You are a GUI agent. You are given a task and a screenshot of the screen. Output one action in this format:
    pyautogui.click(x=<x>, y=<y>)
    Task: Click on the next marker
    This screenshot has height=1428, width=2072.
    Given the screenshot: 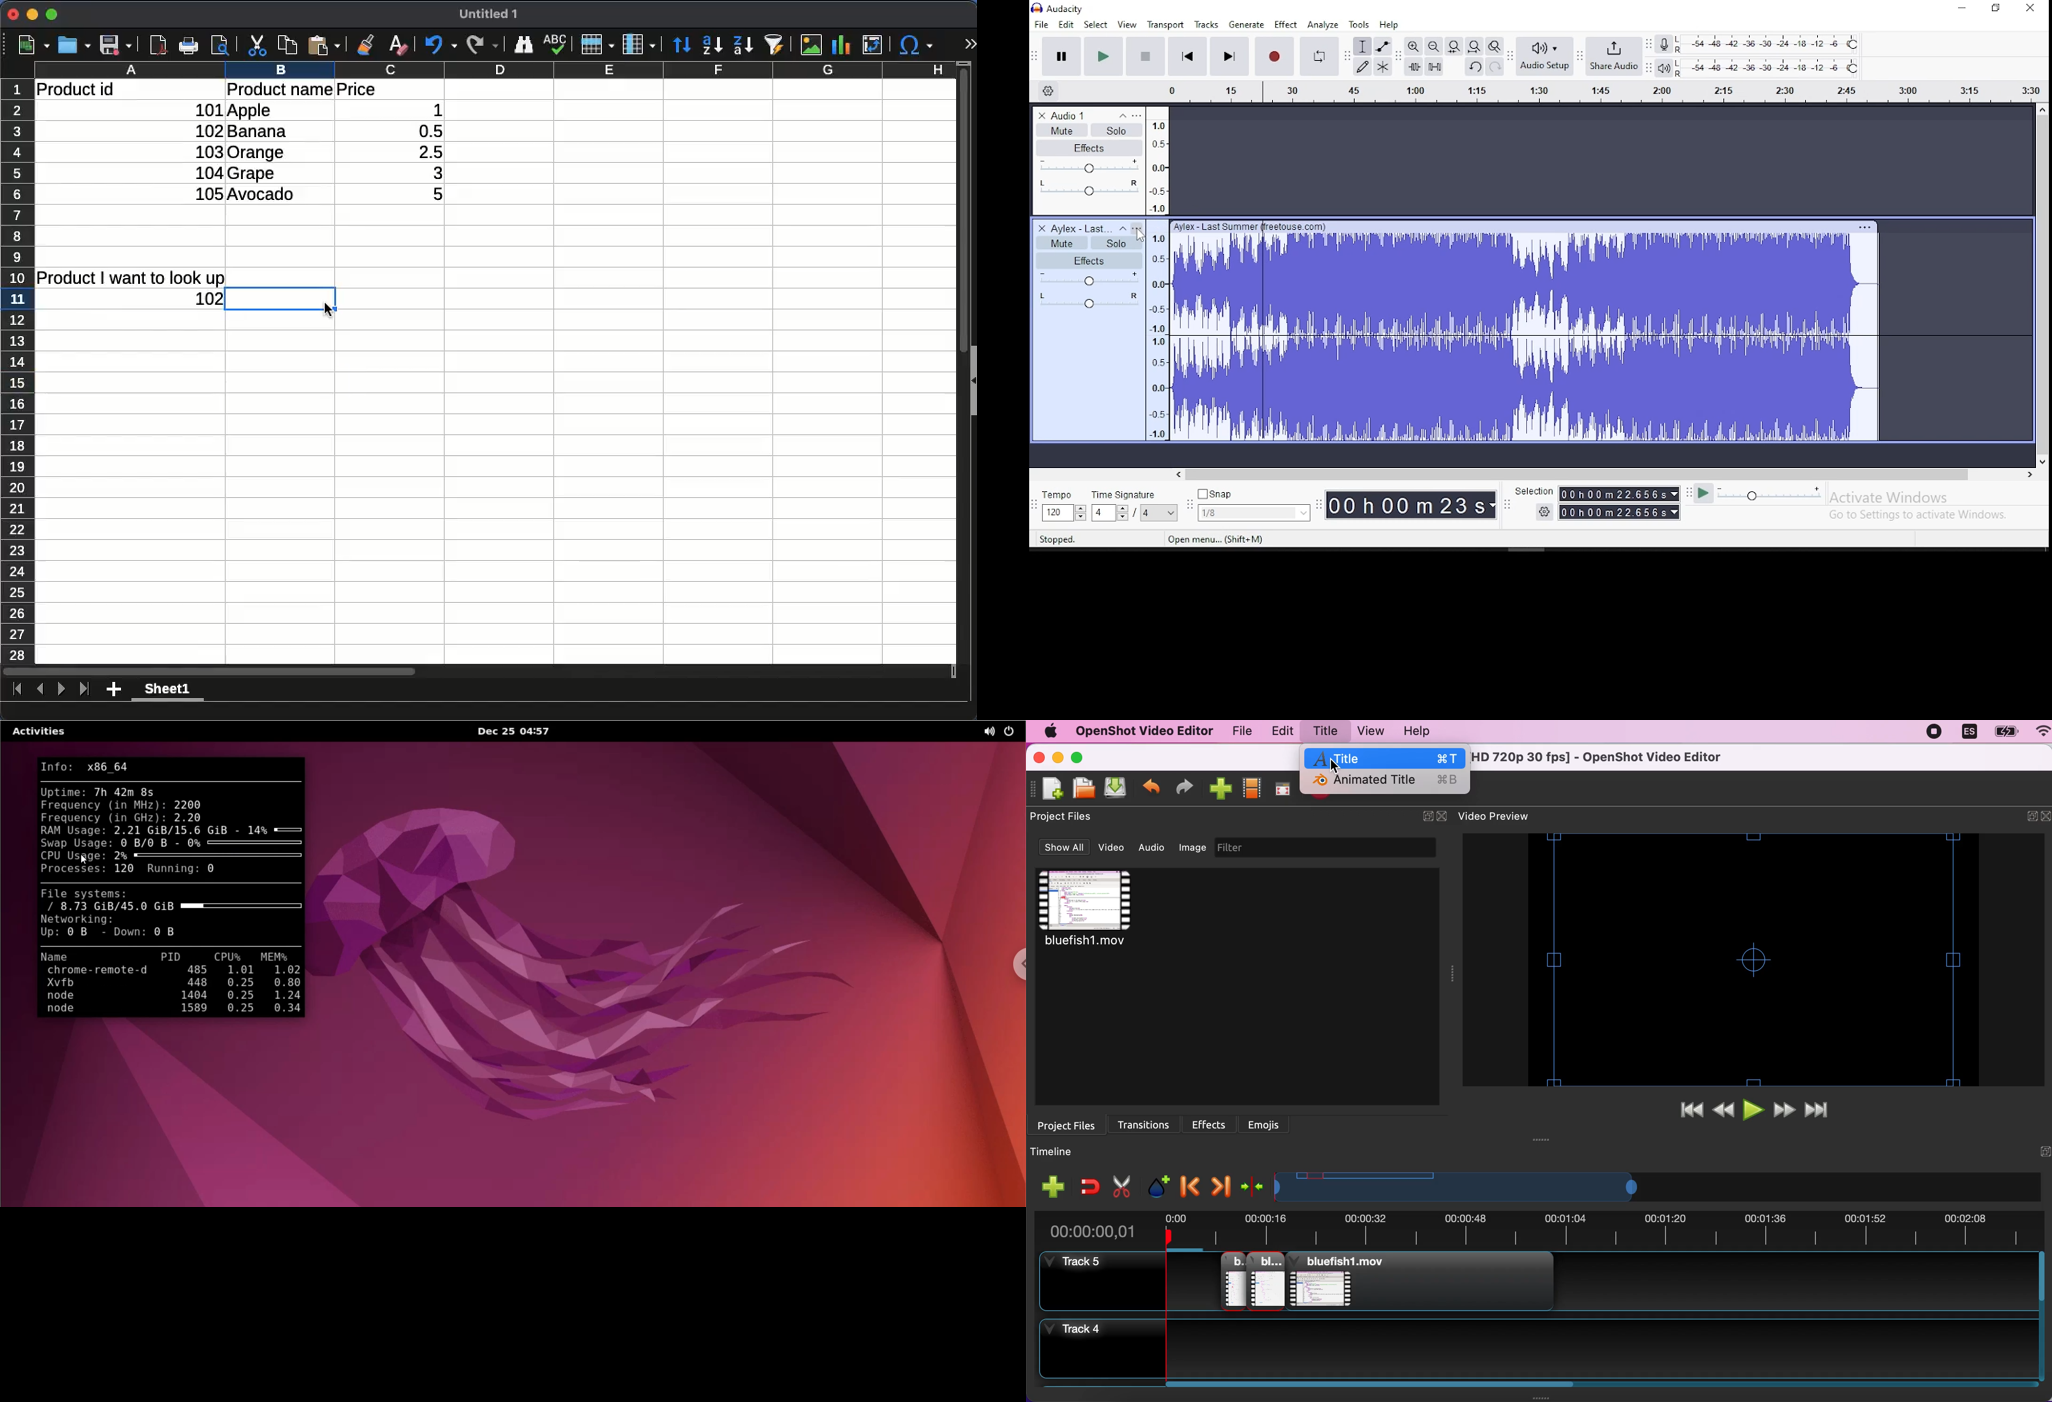 What is the action you would take?
    pyautogui.click(x=1220, y=1184)
    